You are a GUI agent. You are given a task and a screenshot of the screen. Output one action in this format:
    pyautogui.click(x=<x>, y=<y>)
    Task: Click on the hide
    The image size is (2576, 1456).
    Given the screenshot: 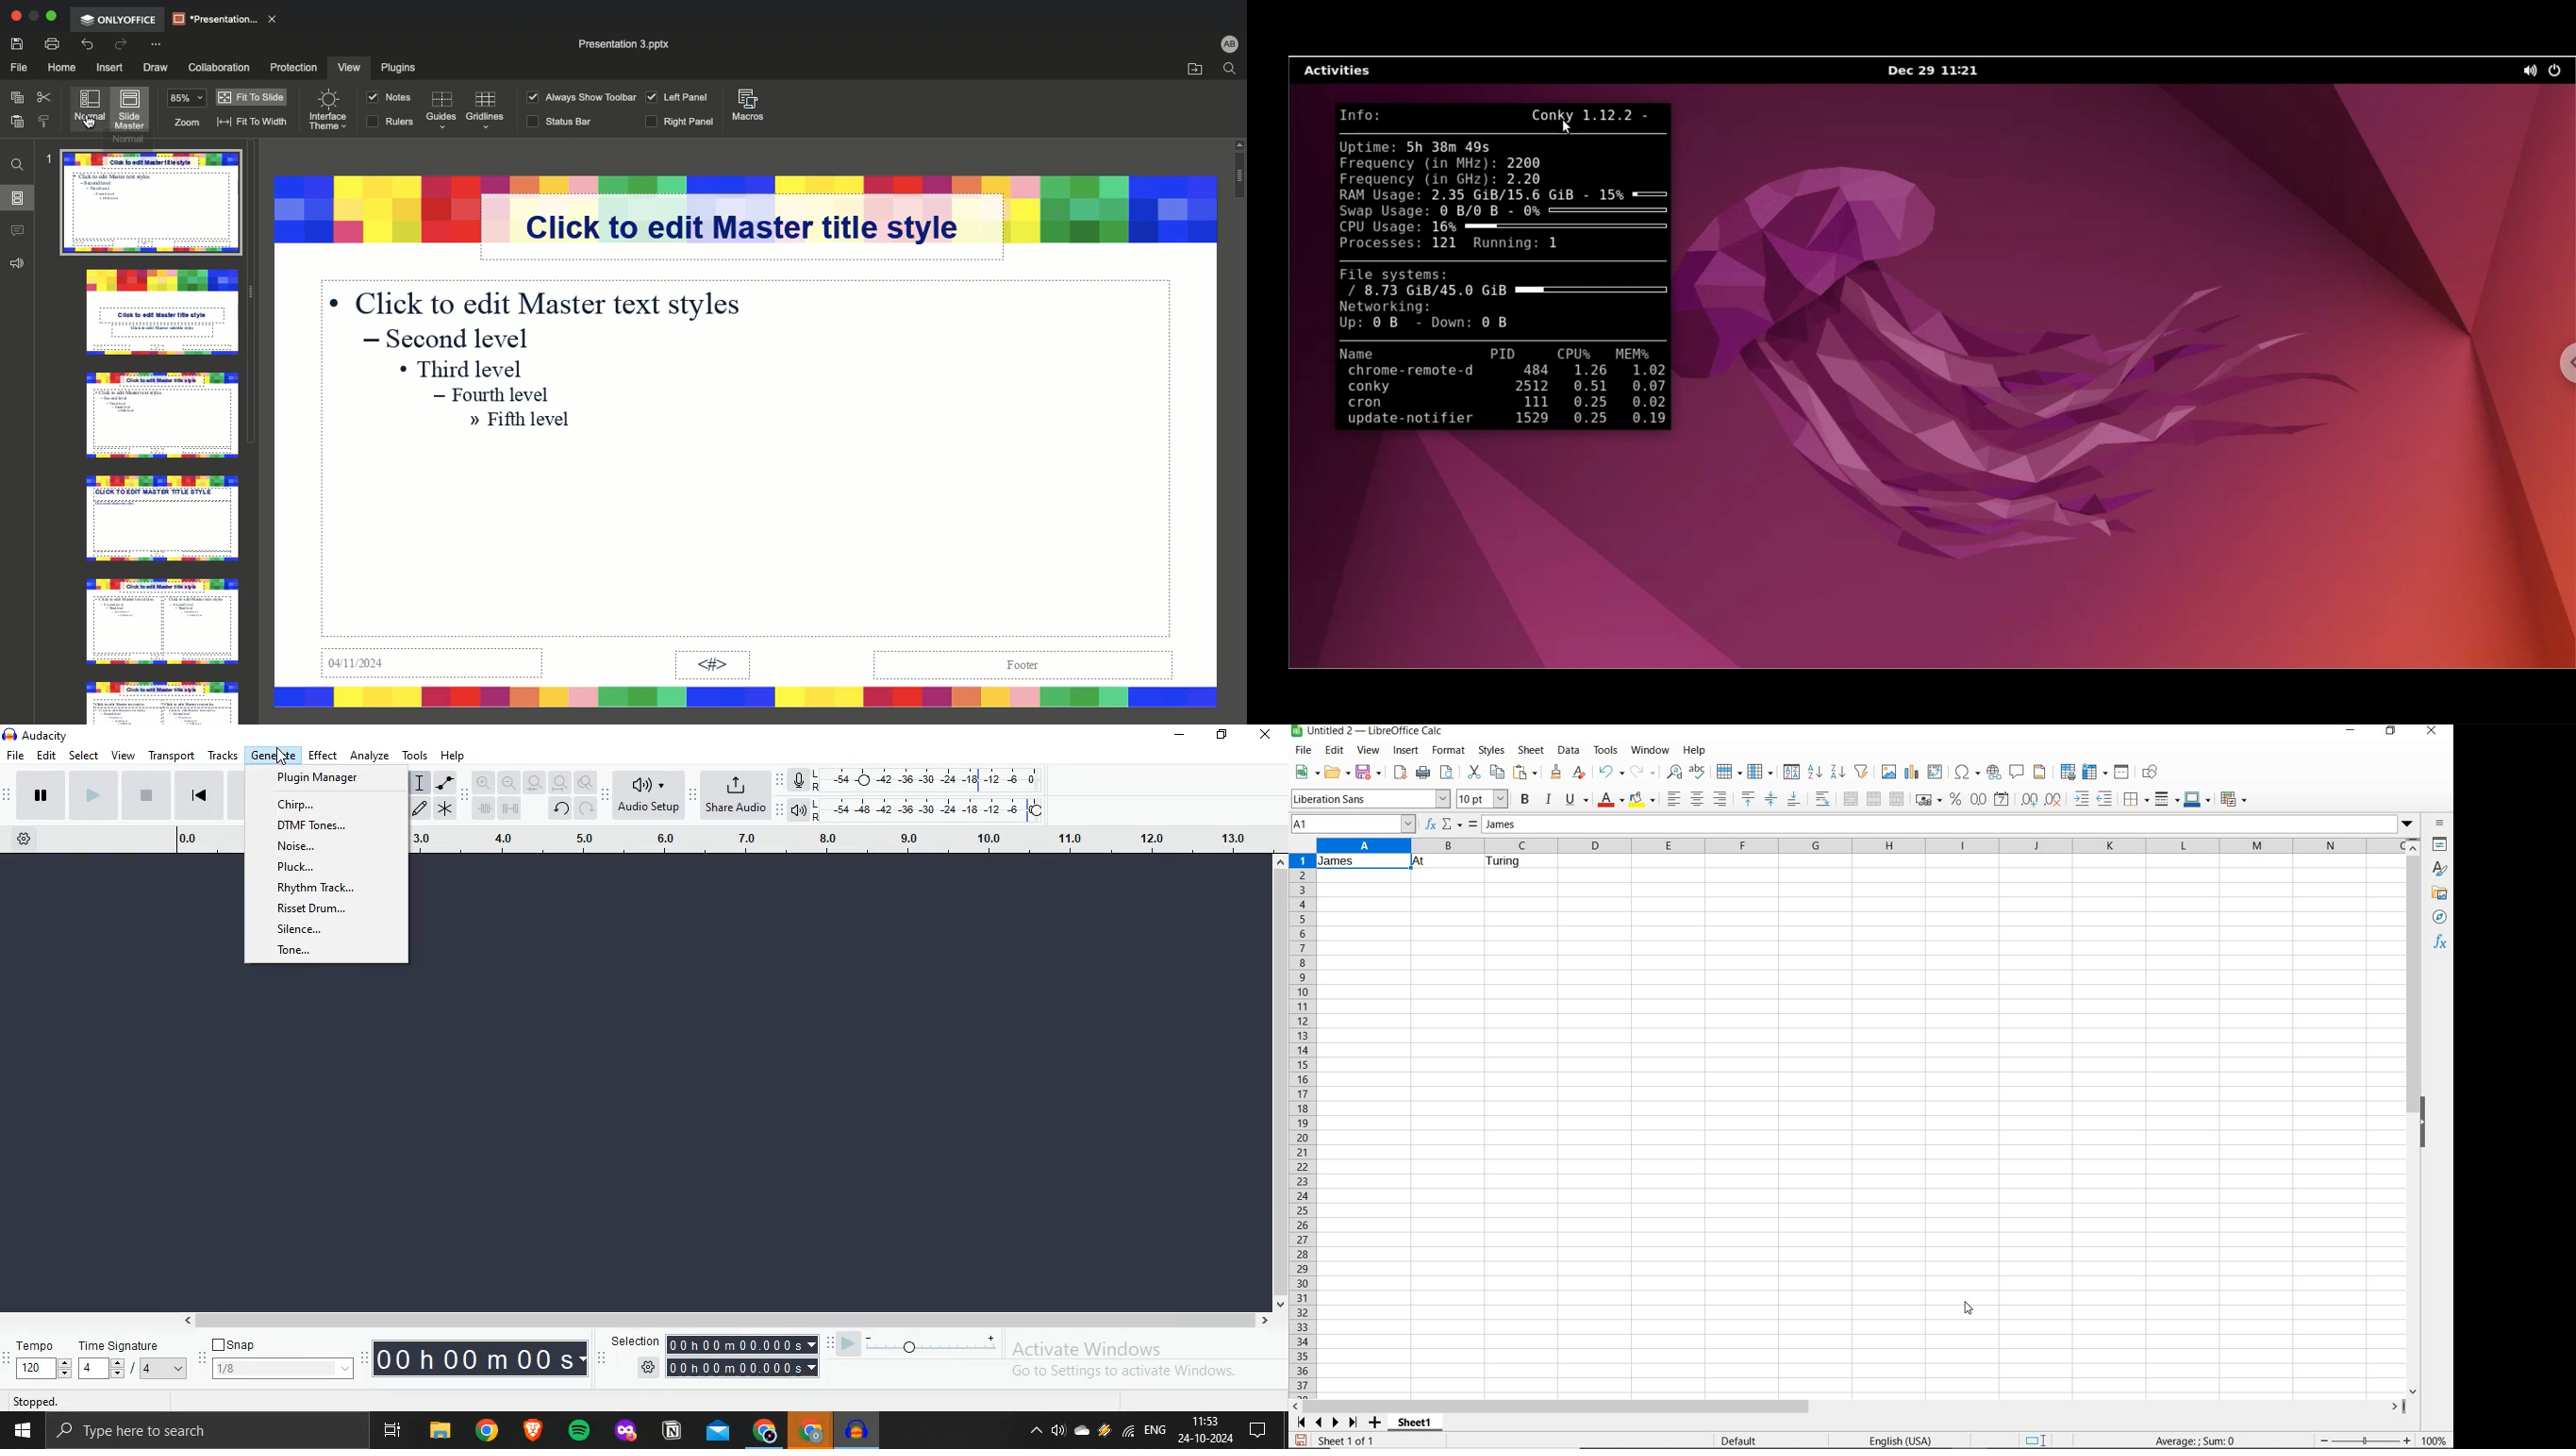 What is the action you would take?
    pyautogui.click(x=2428, y=1122)
    